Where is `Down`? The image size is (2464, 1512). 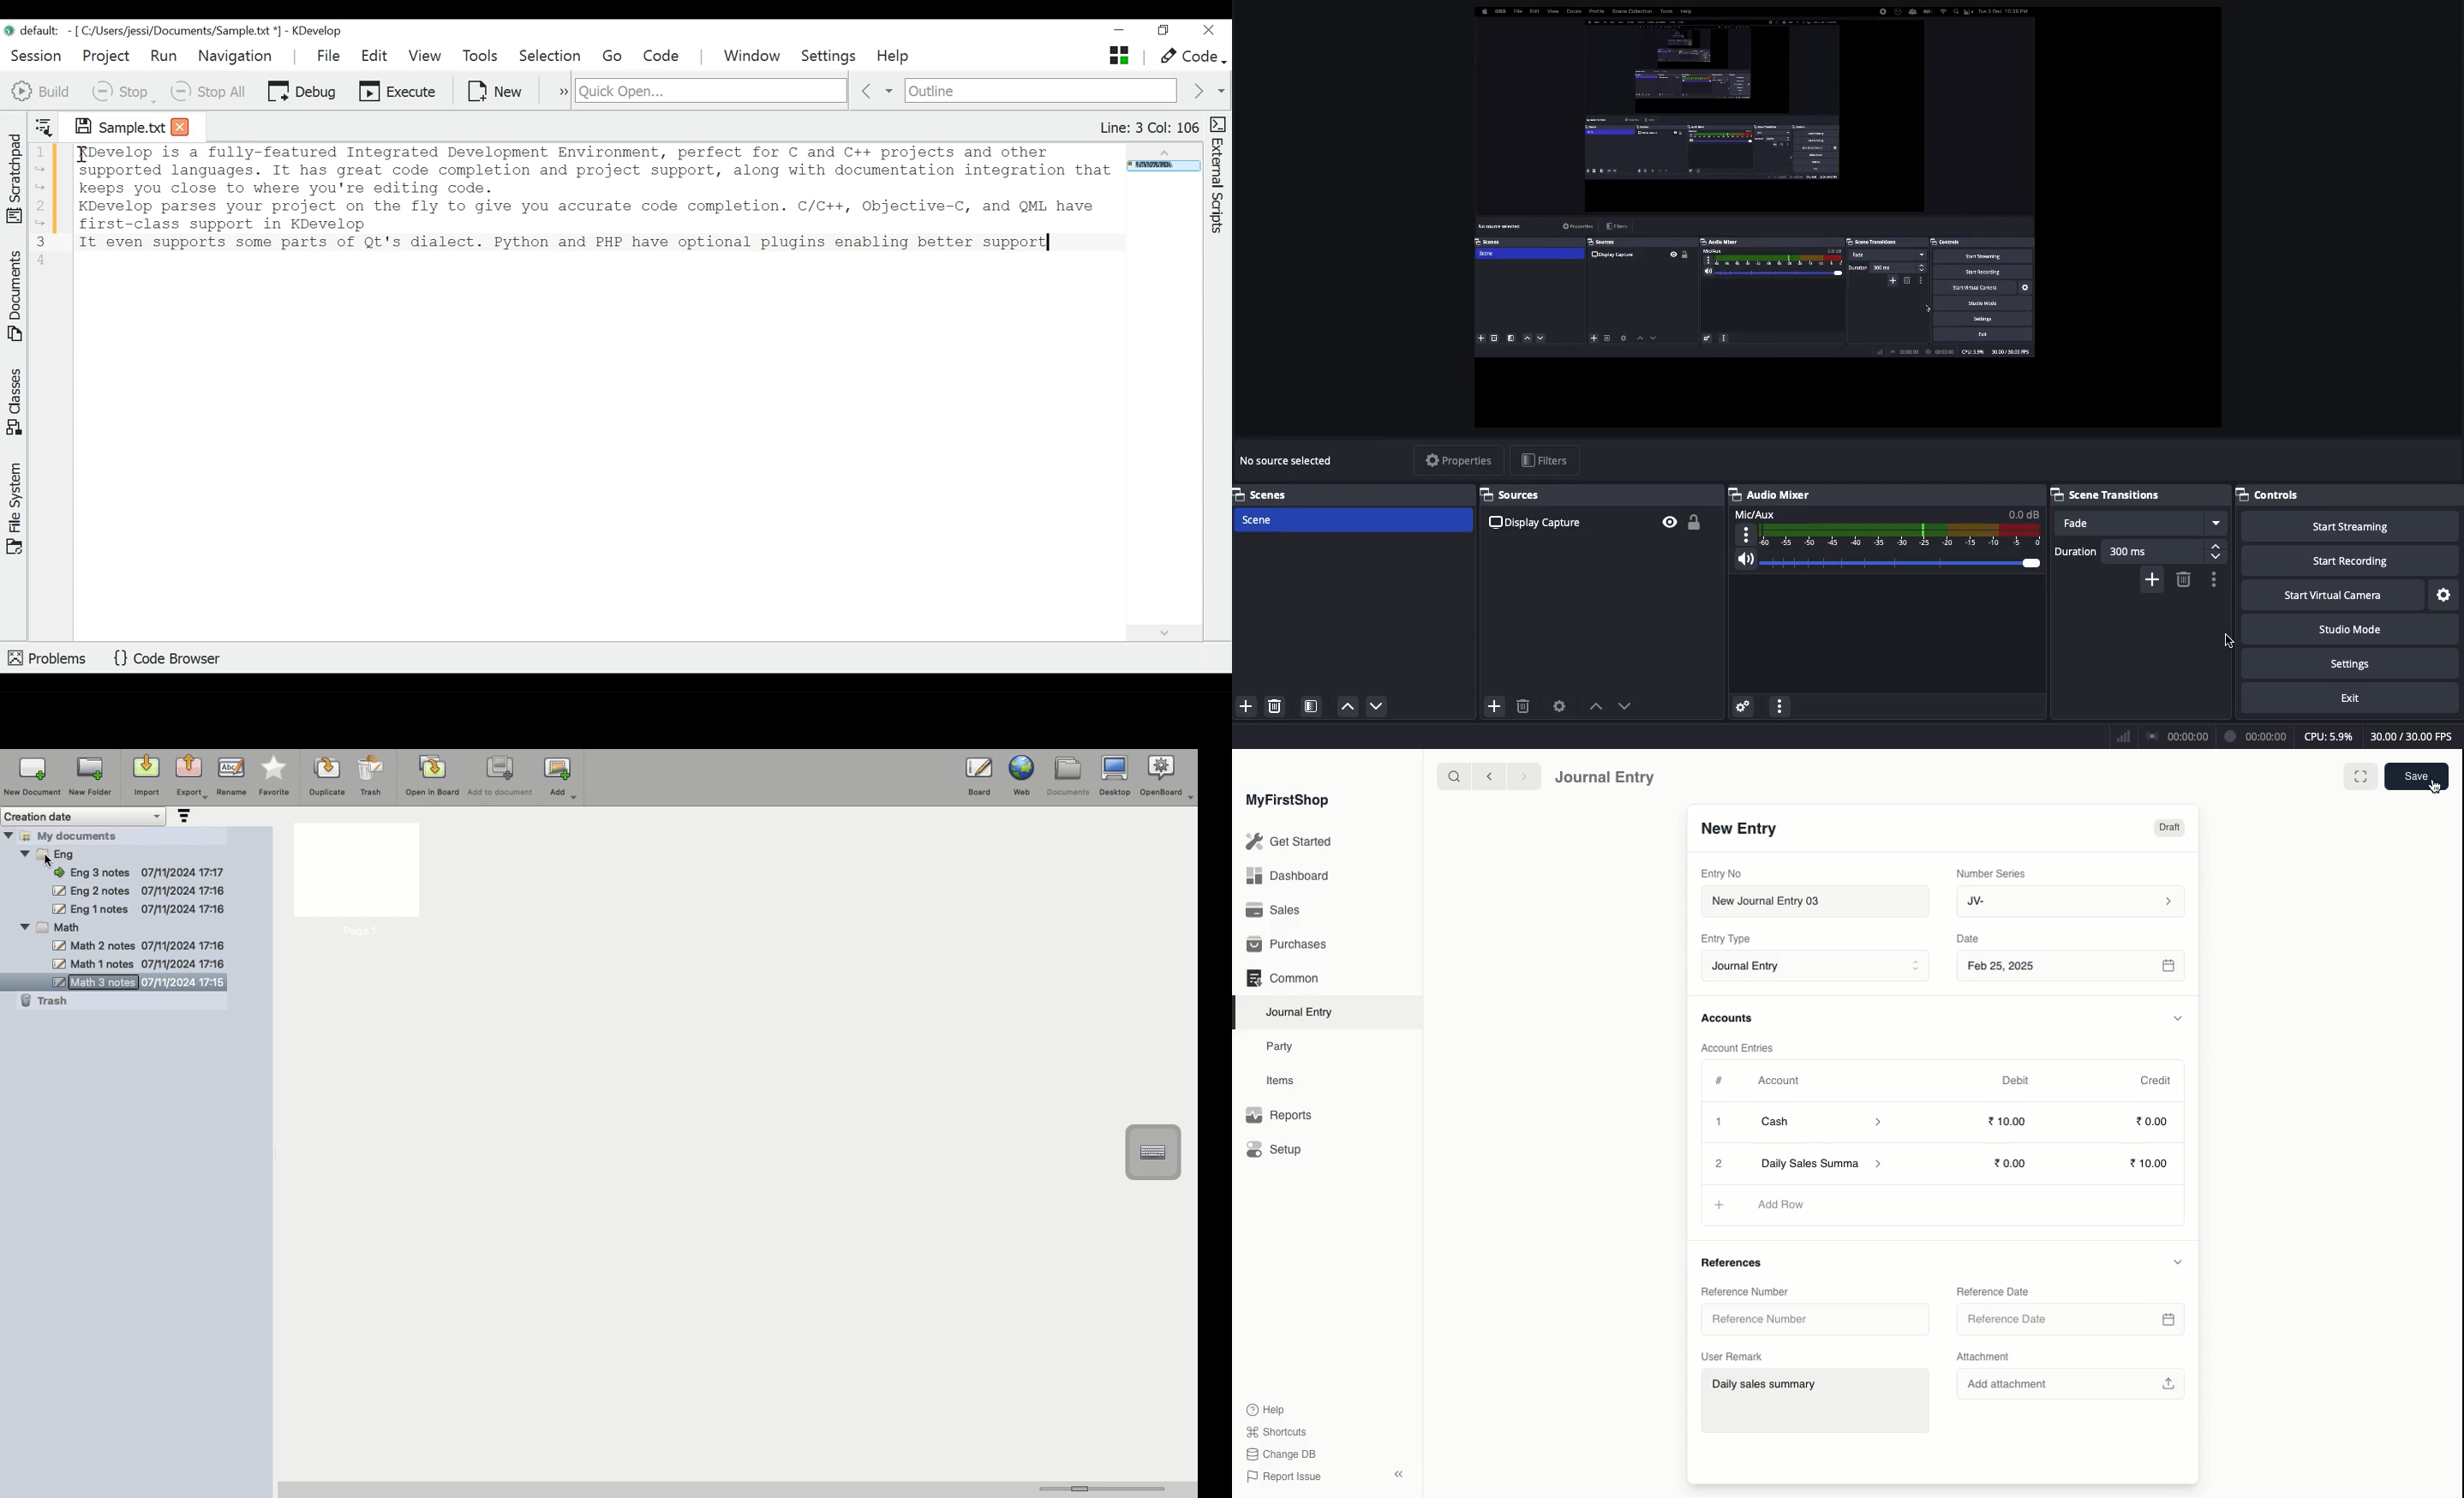
Down is located at coordinates (1343, 706).